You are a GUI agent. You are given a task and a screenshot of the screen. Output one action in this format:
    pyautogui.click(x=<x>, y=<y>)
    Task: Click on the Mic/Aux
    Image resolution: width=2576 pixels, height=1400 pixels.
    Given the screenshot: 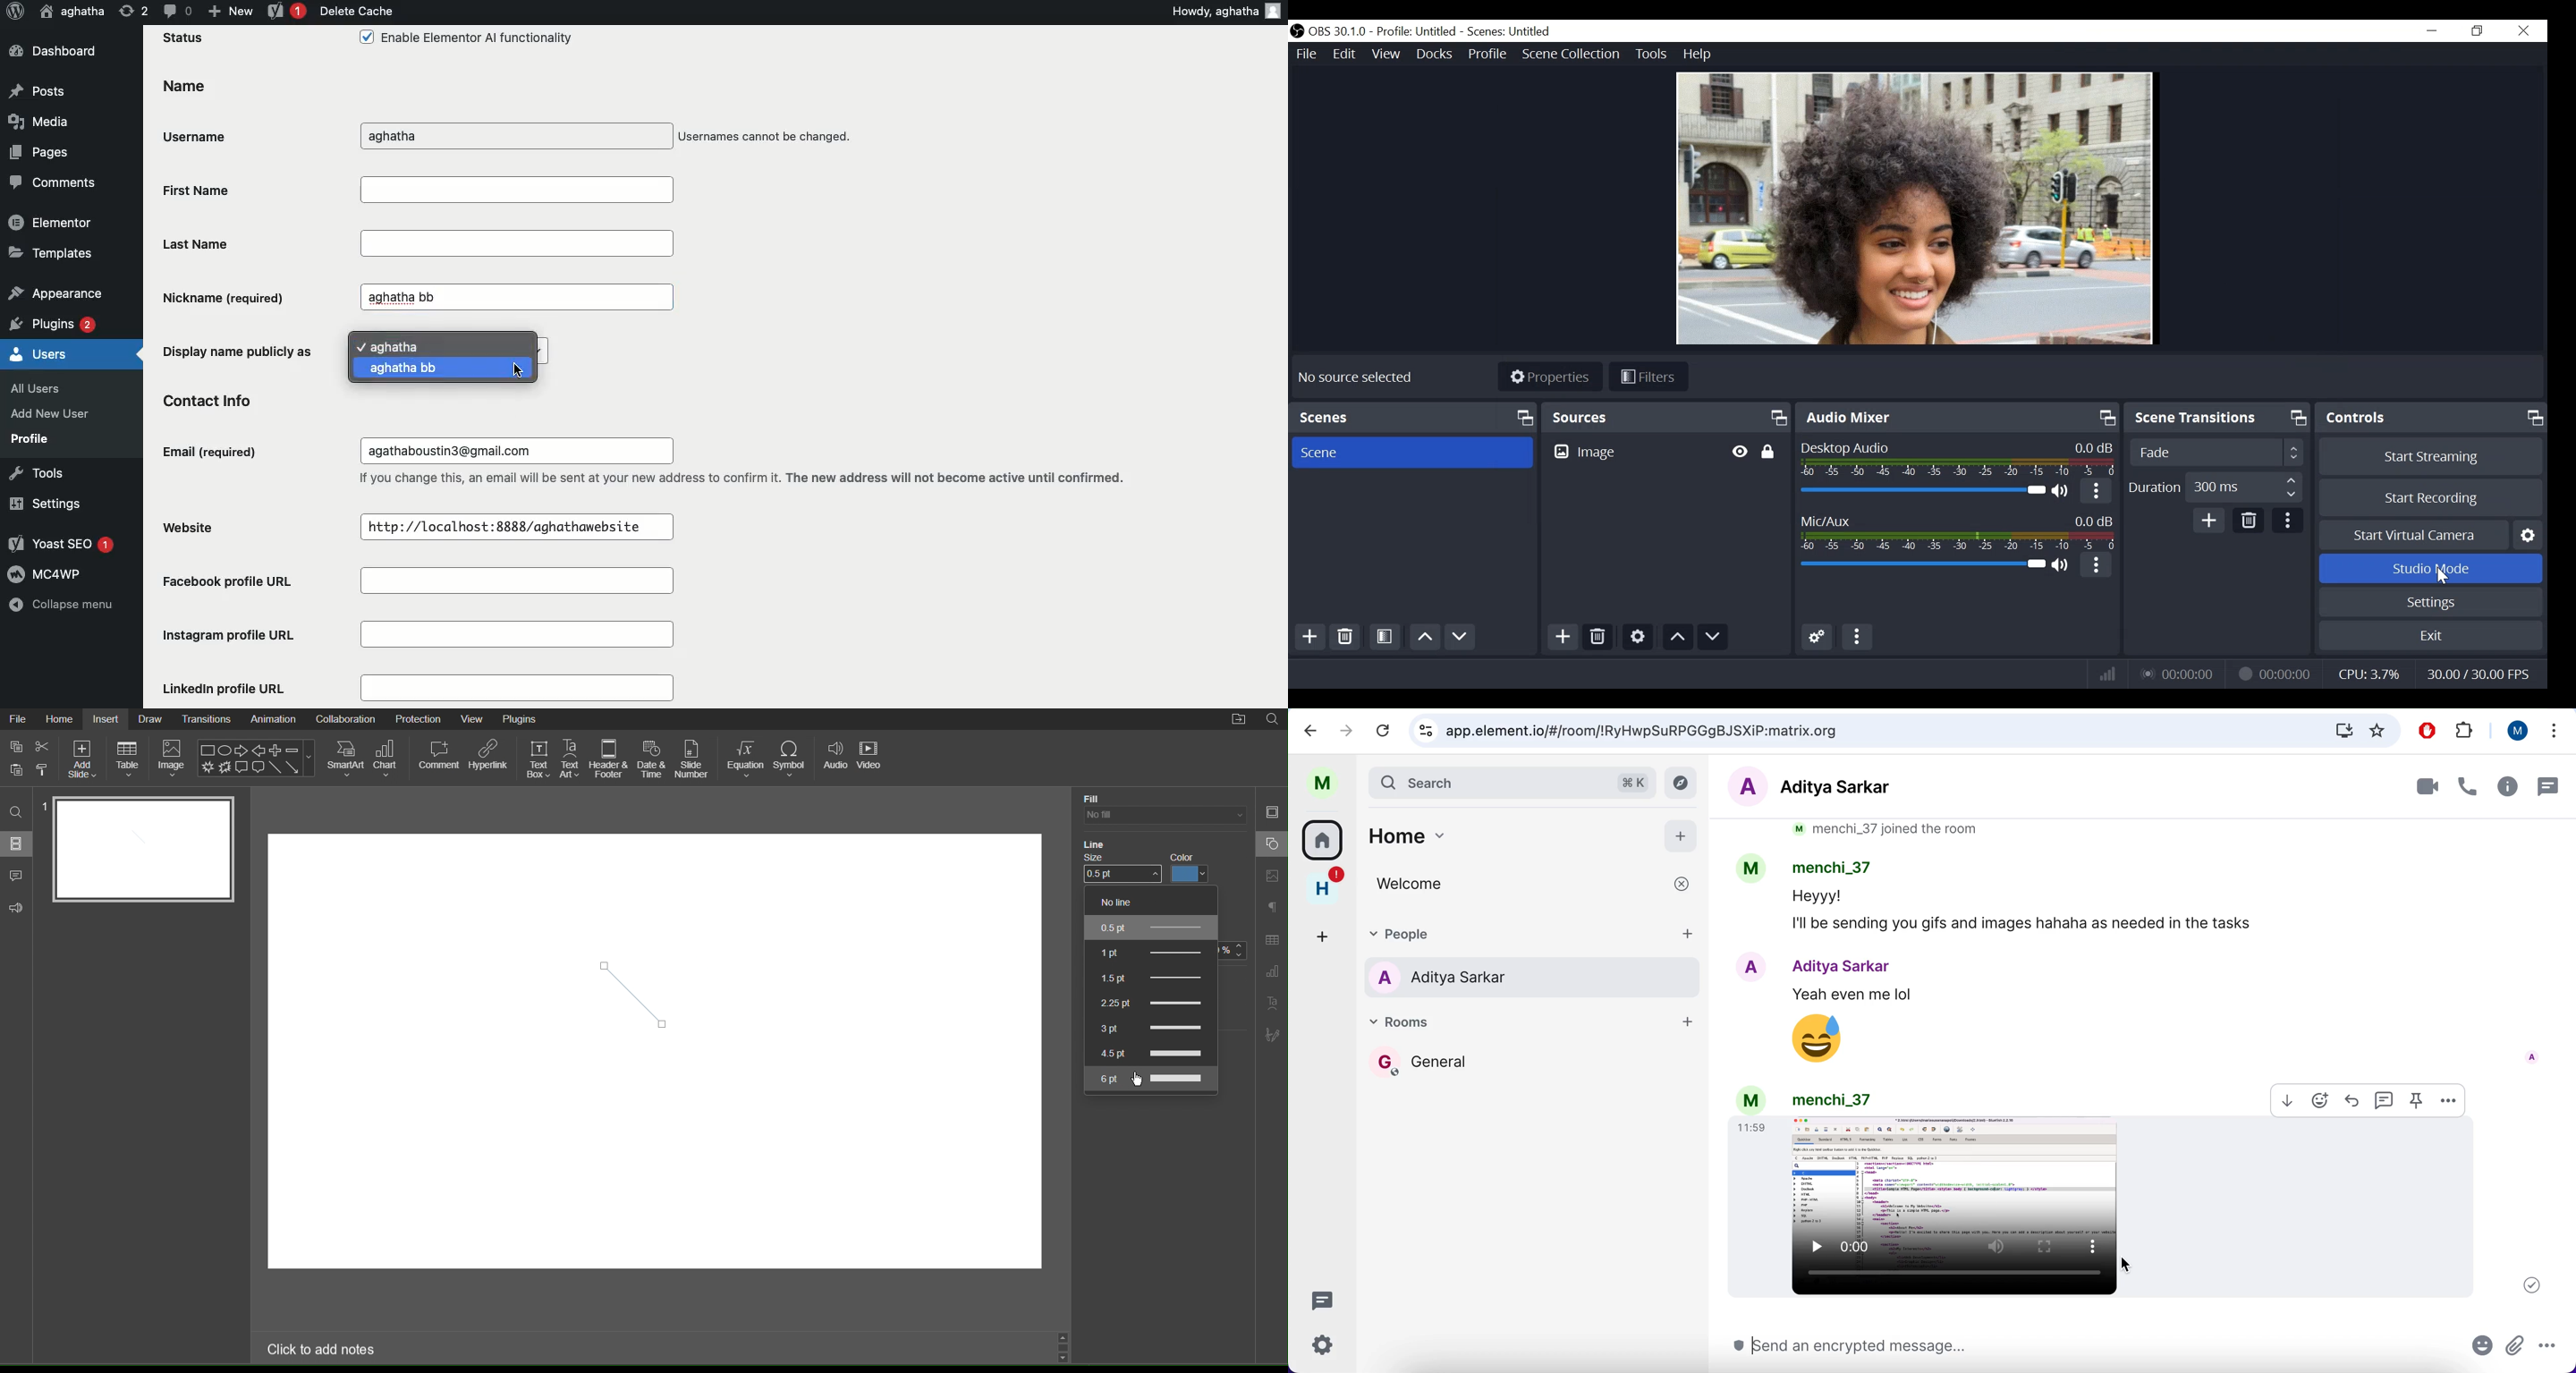 What is the action you would take?
    pyautogui.click(x=1922, y=563)
    